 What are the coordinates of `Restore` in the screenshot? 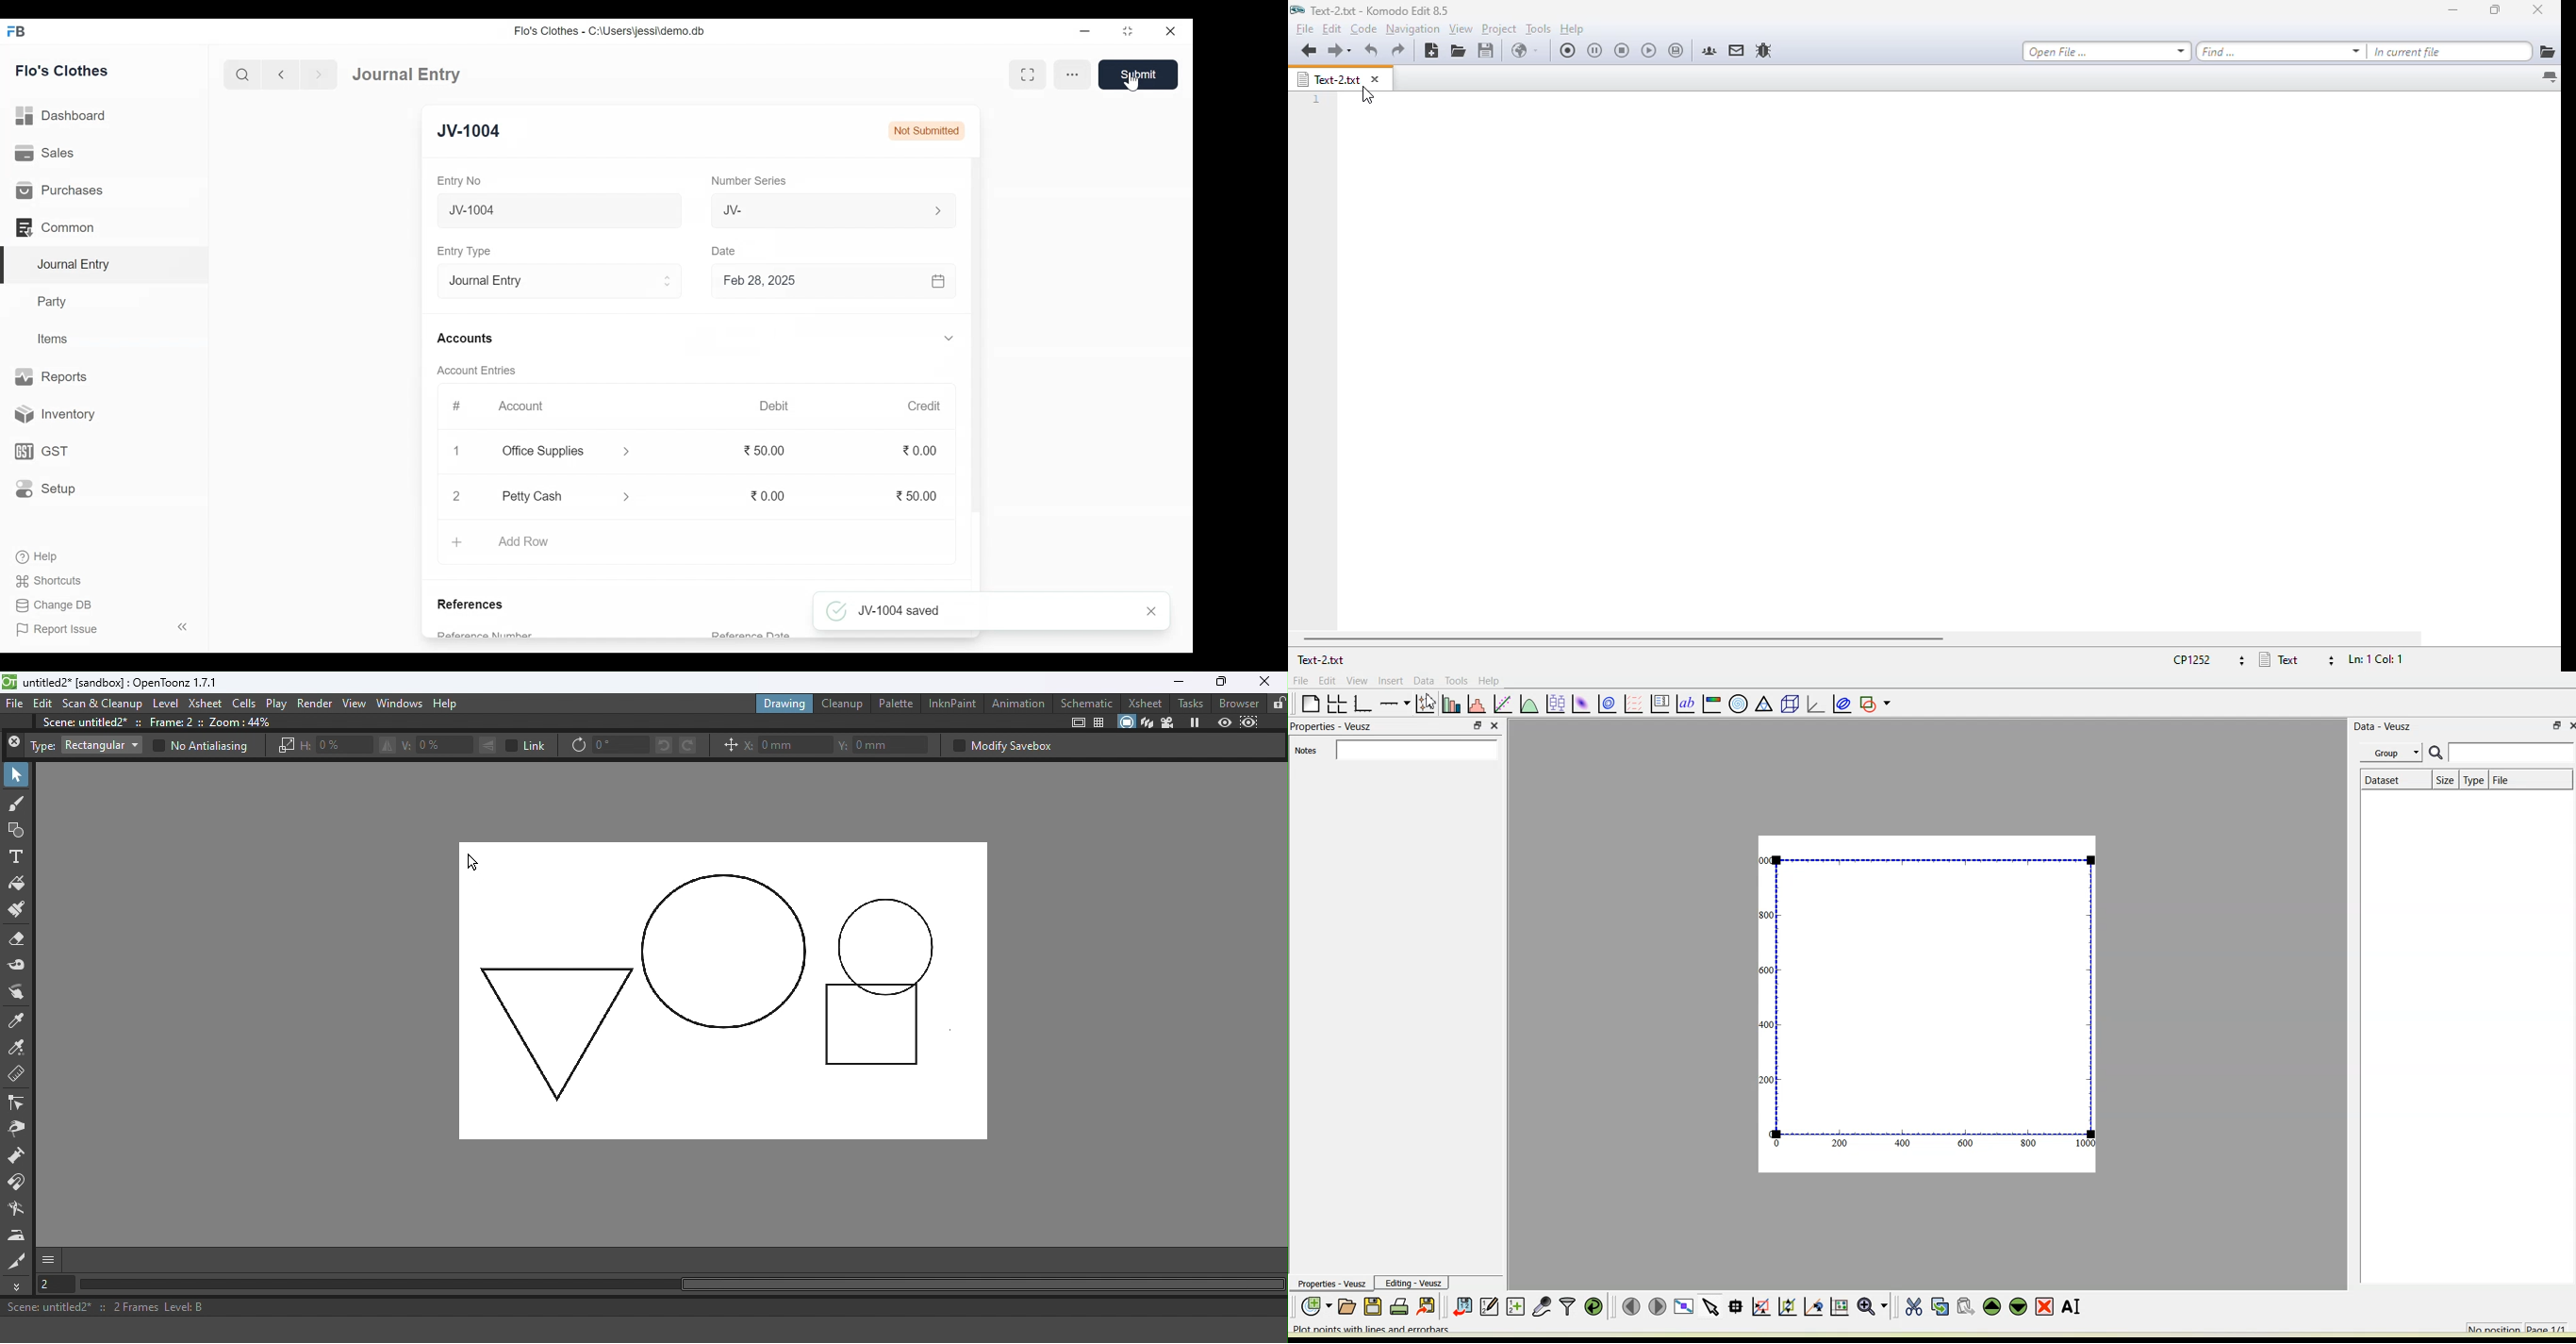 It's located at (1128, 31).